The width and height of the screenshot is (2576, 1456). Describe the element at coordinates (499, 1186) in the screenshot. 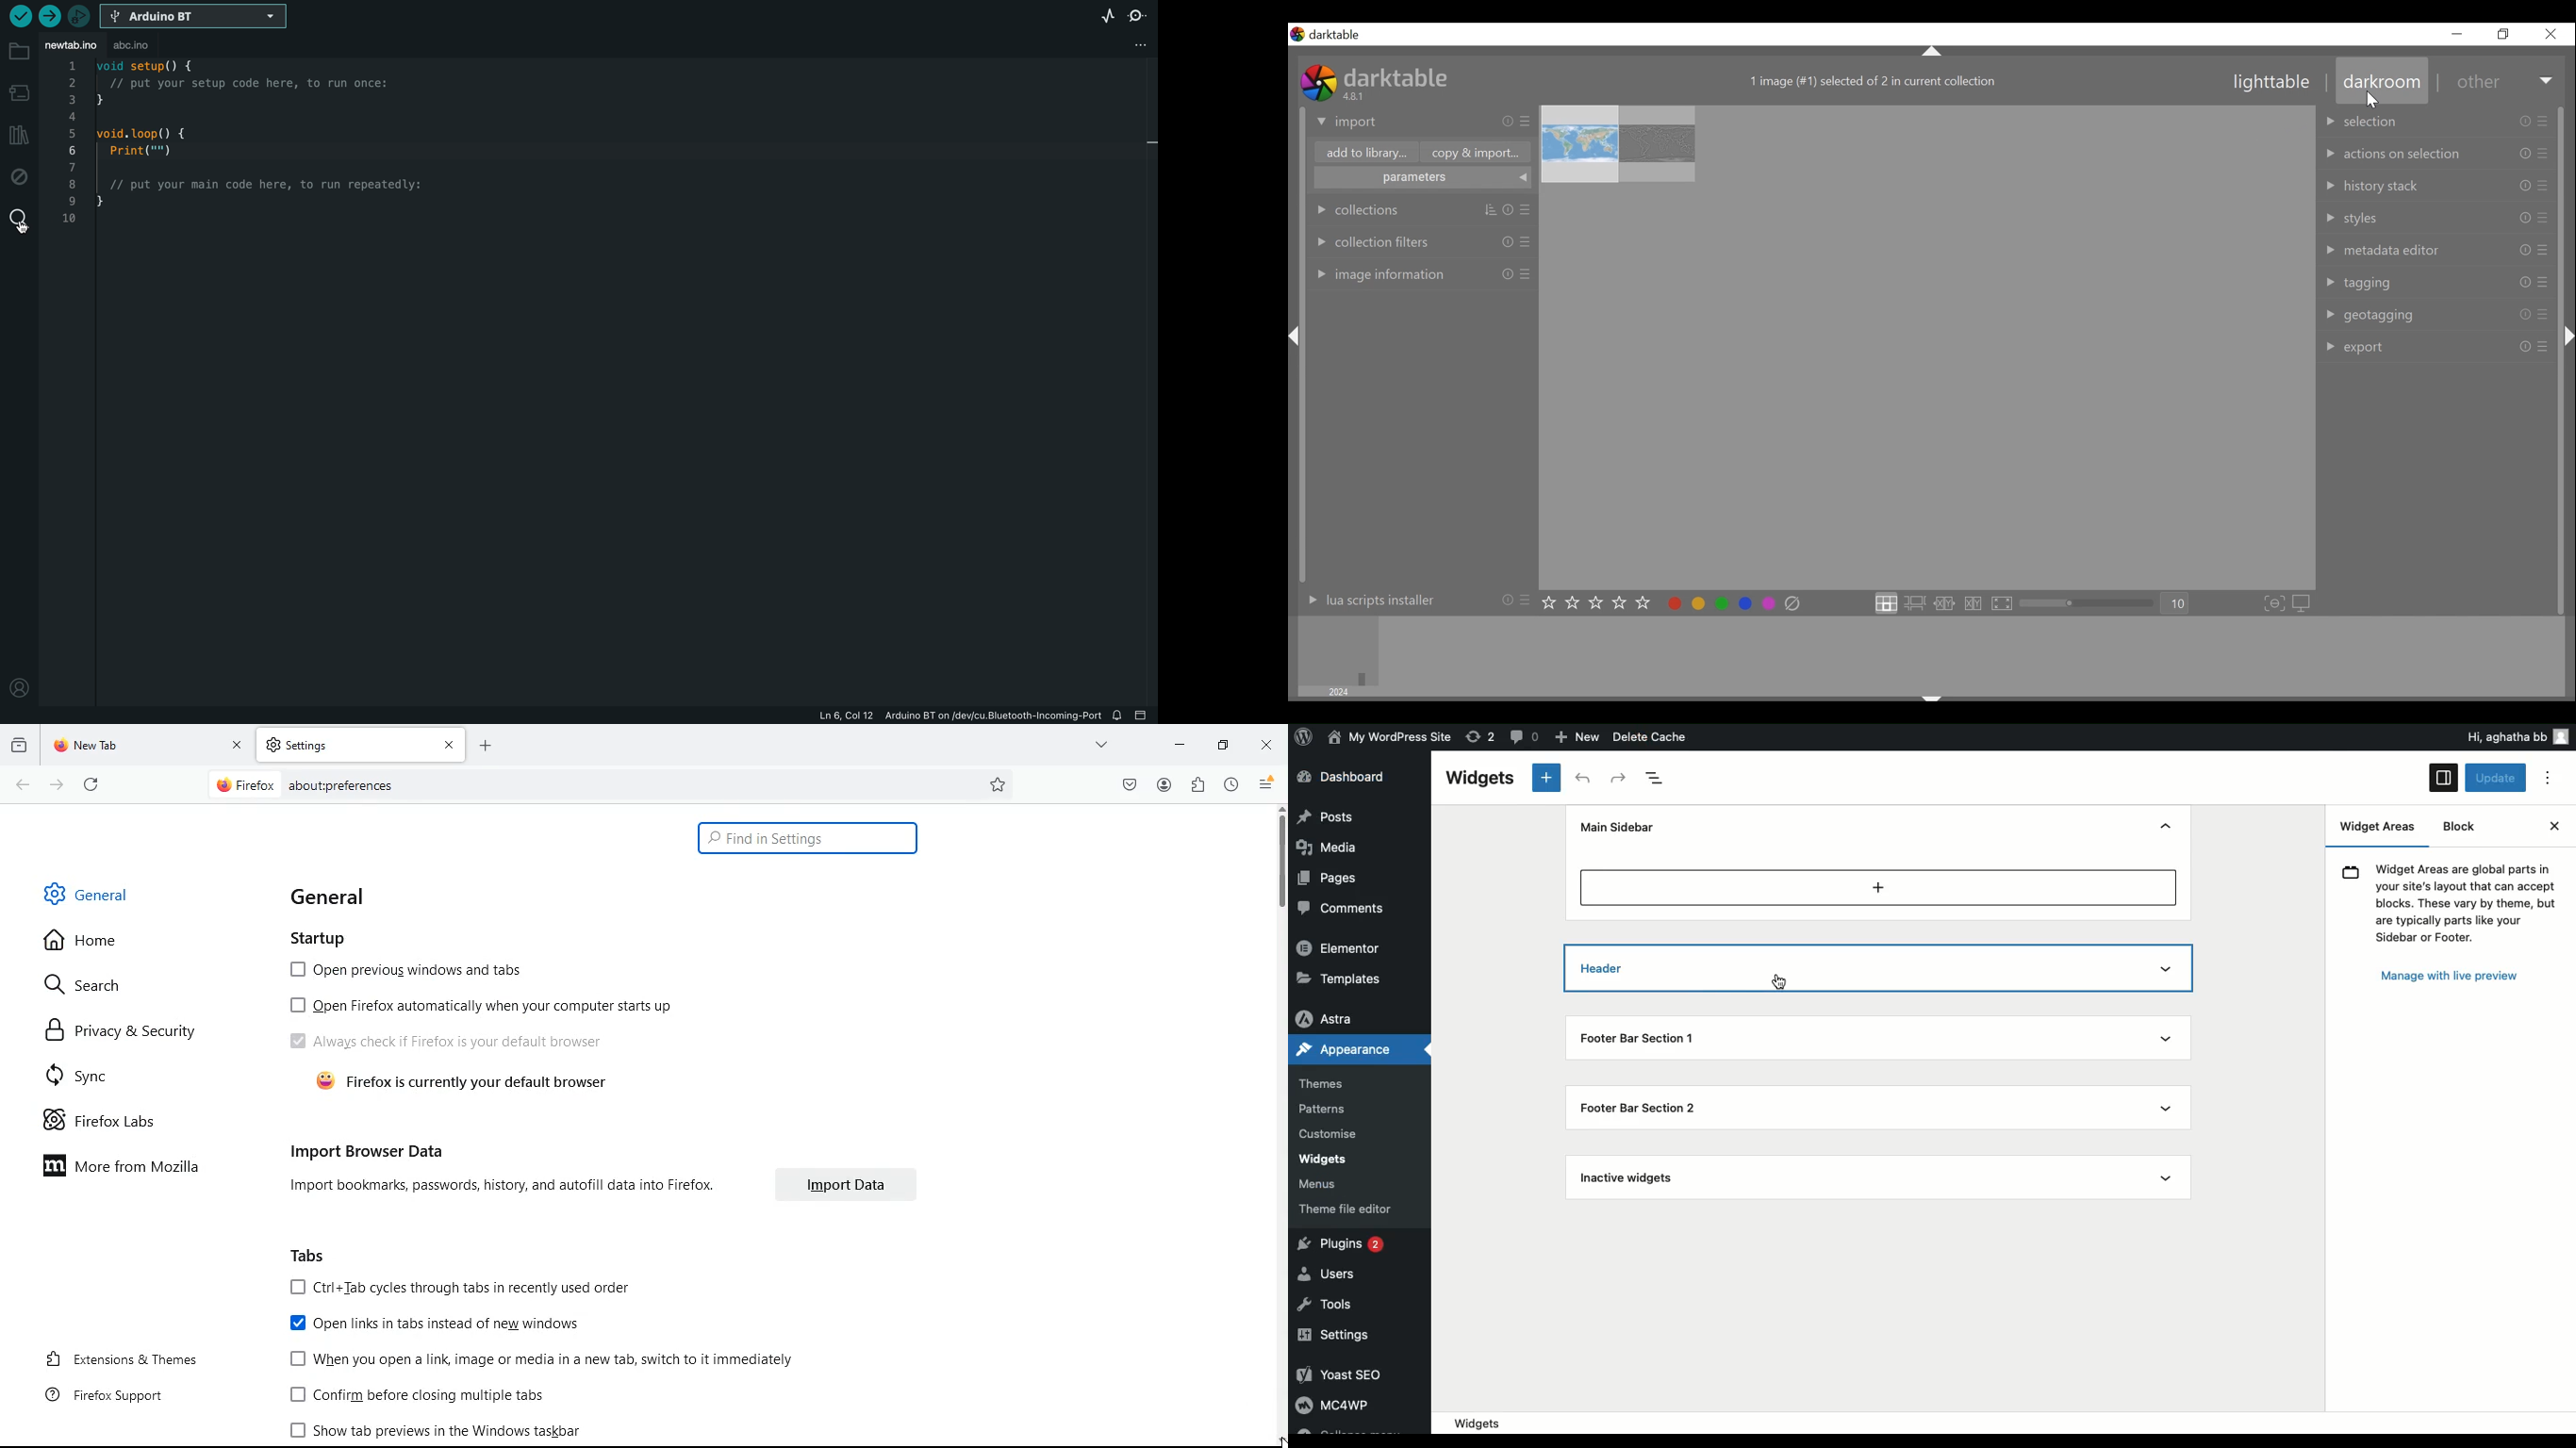

I see `Import bookmarks, passwords, history, and autofill data into Firefox.` at that location.